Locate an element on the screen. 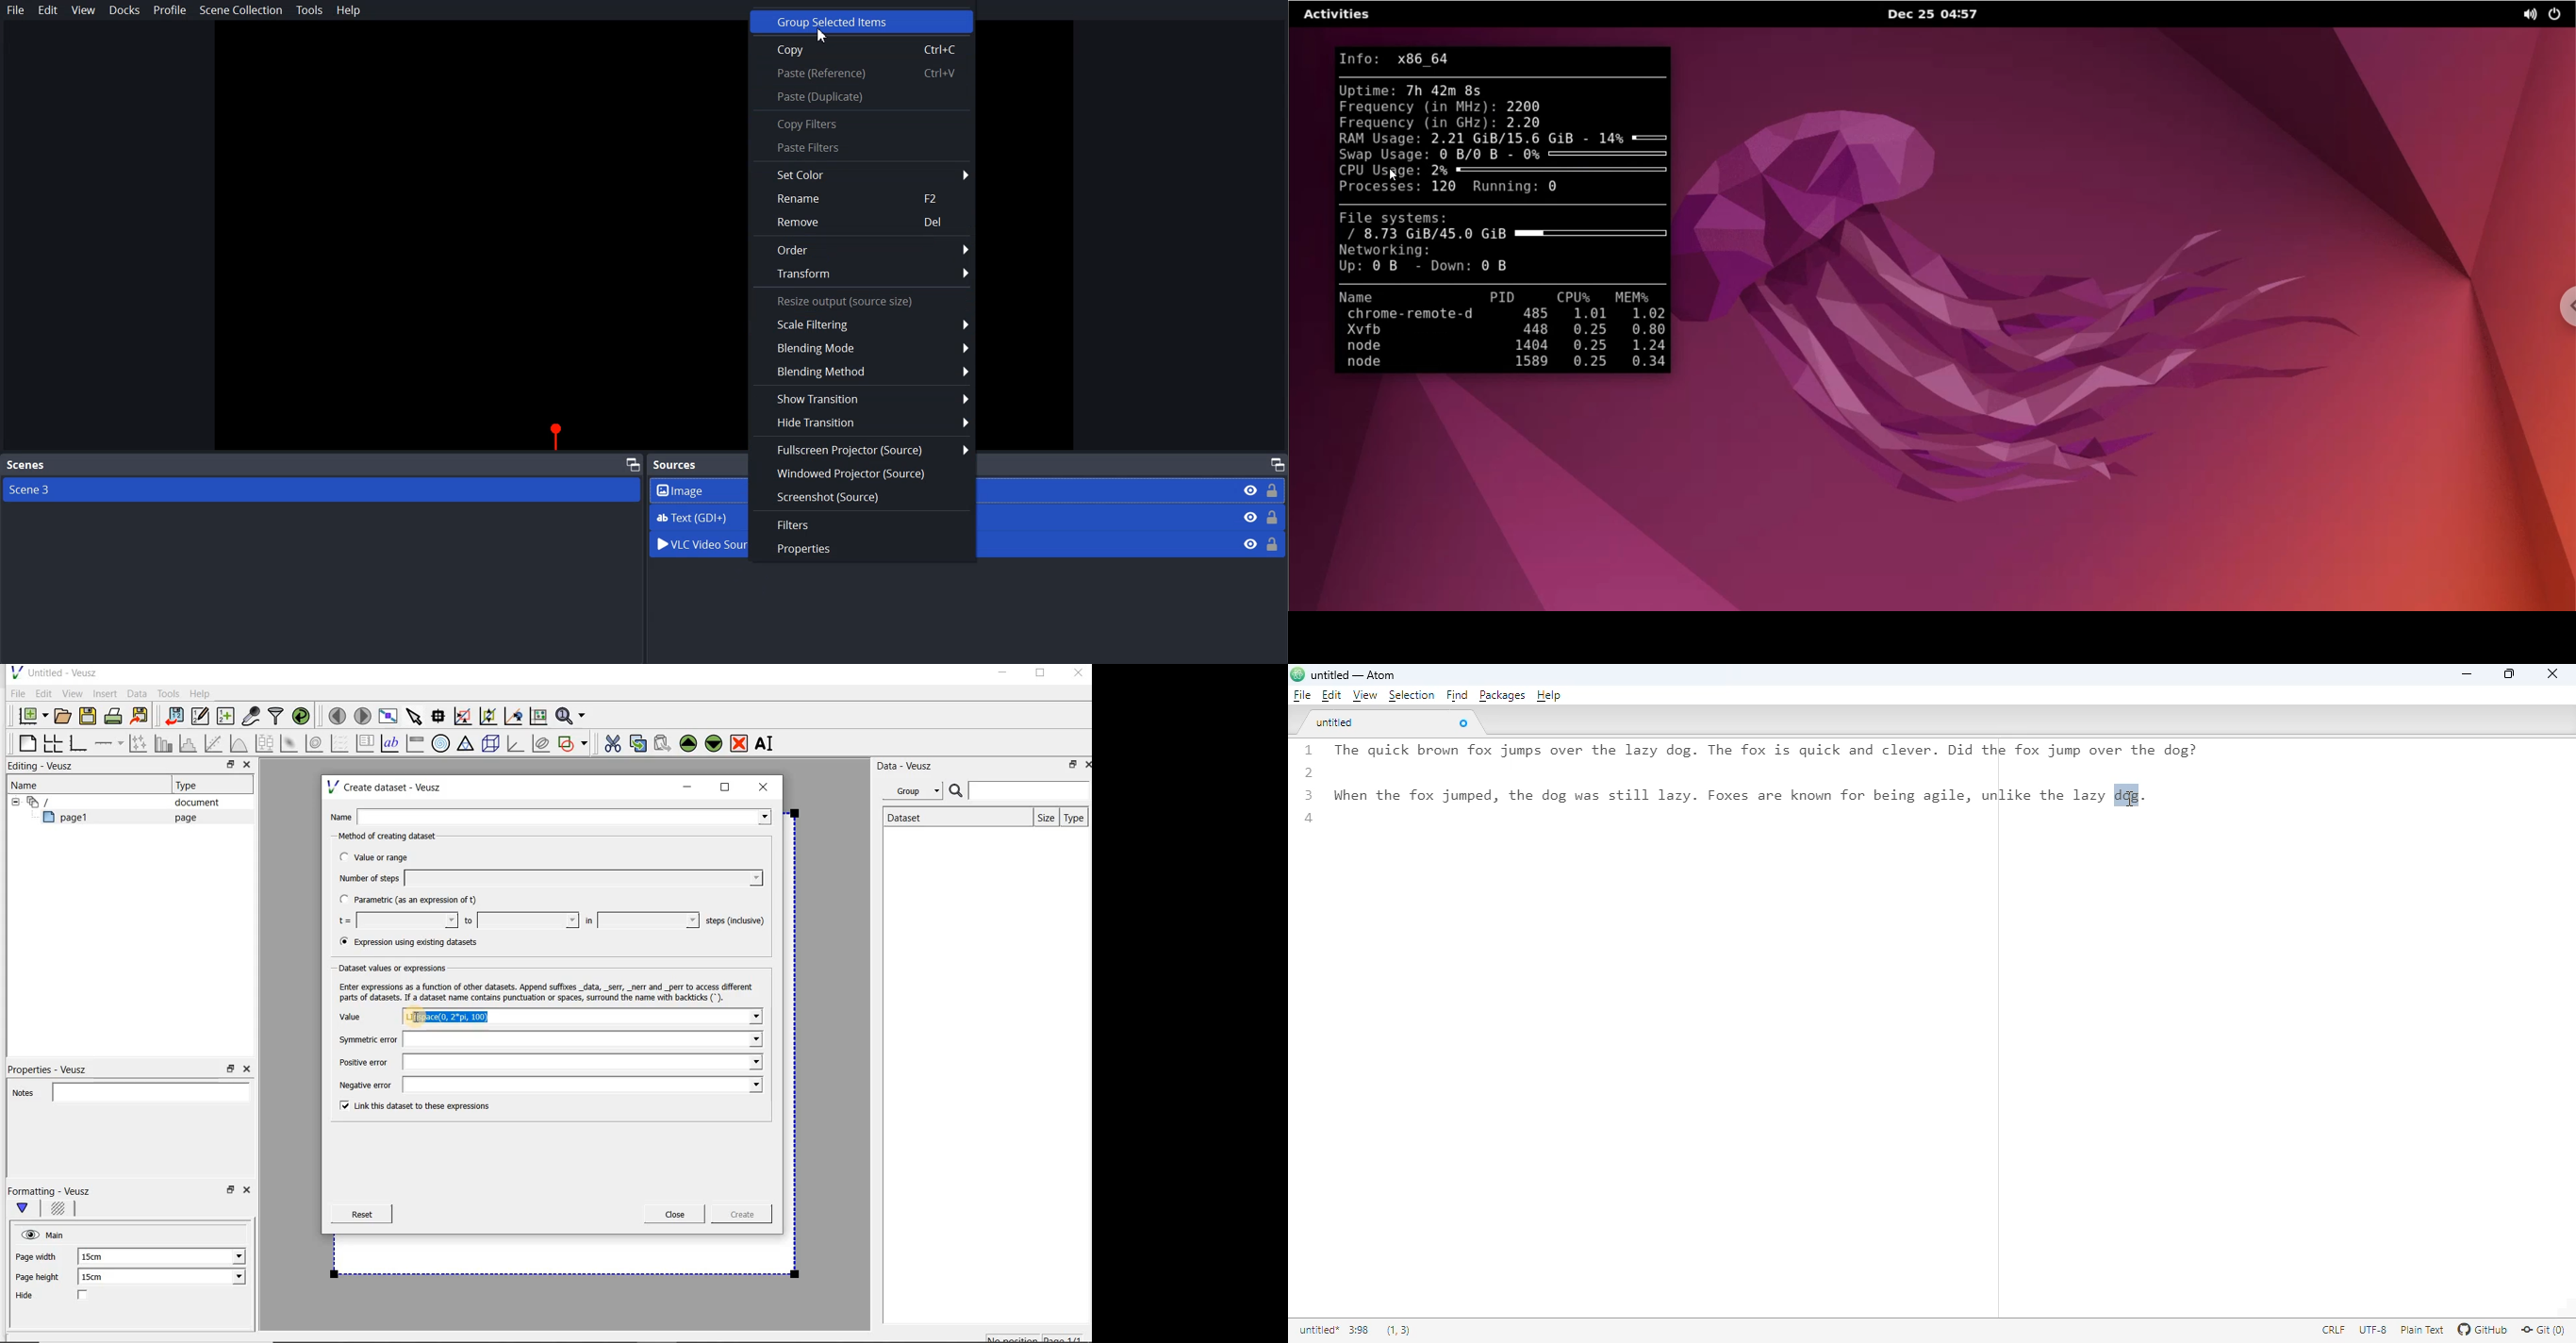  View is located at coordinates (83, 11).